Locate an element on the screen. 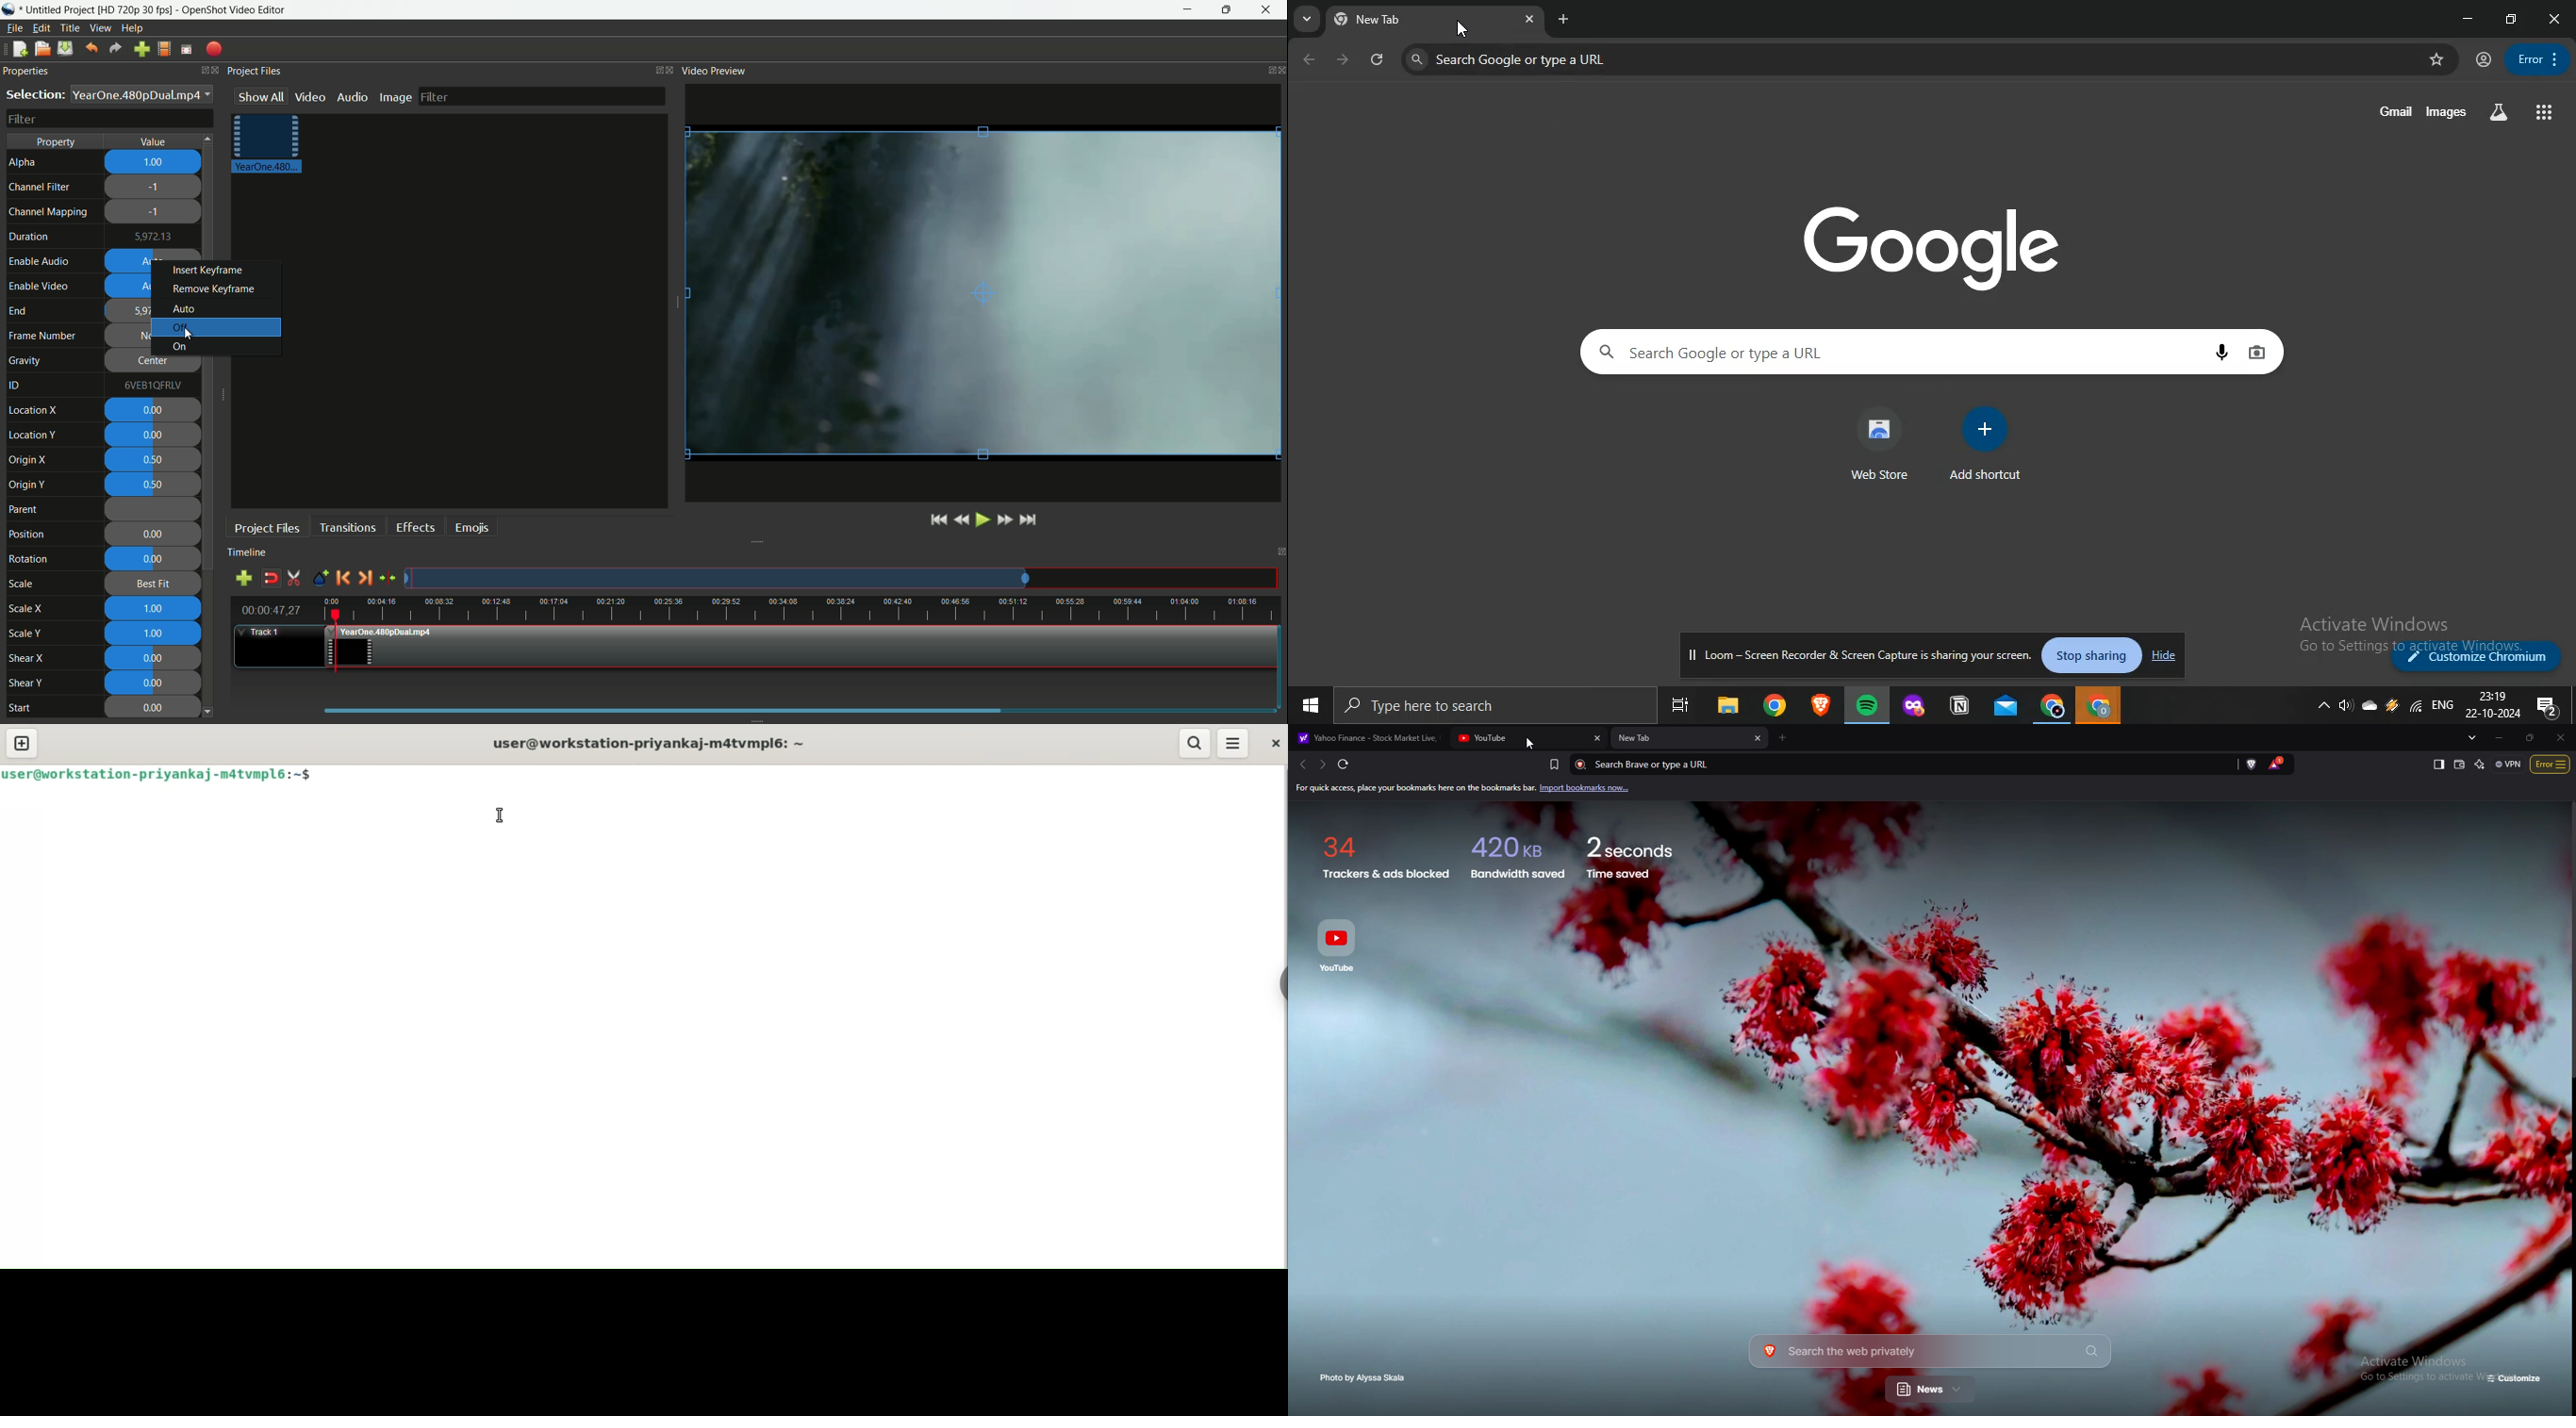 This screenshot has width=2576, height=1428. create marker is located at coordinates (319, 576).